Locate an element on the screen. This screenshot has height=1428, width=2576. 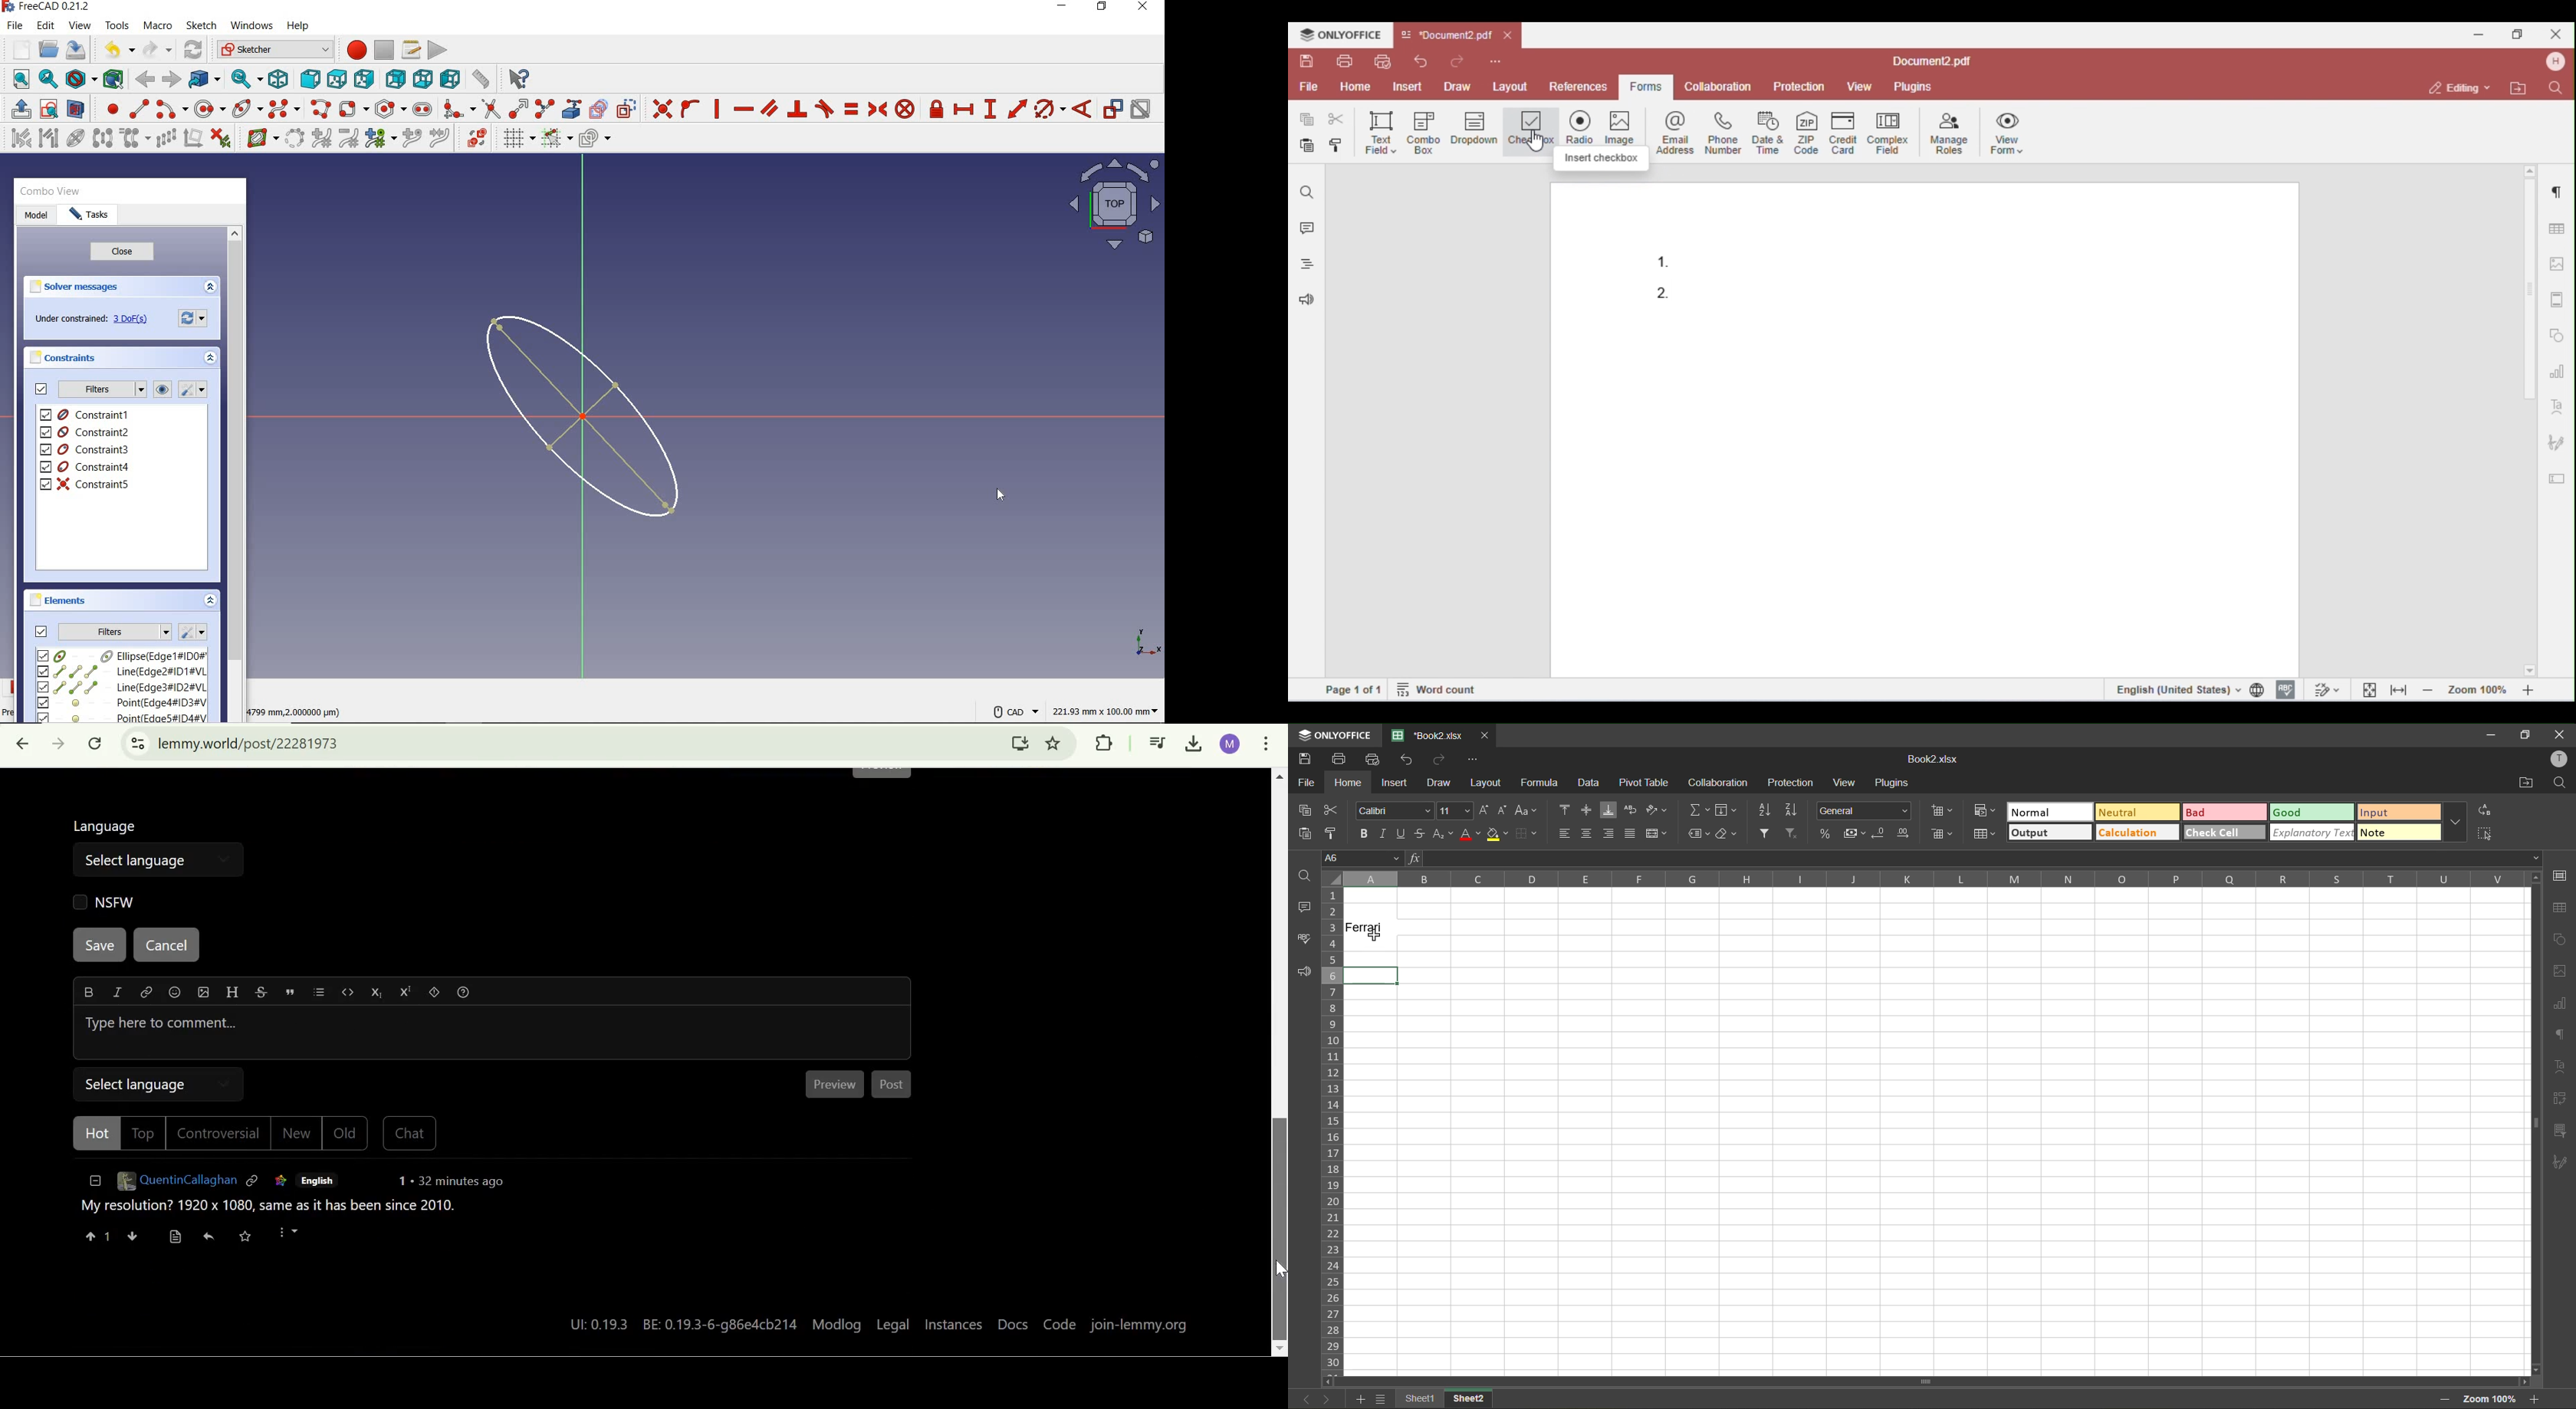
copy is located at coordinates (1306, 810).